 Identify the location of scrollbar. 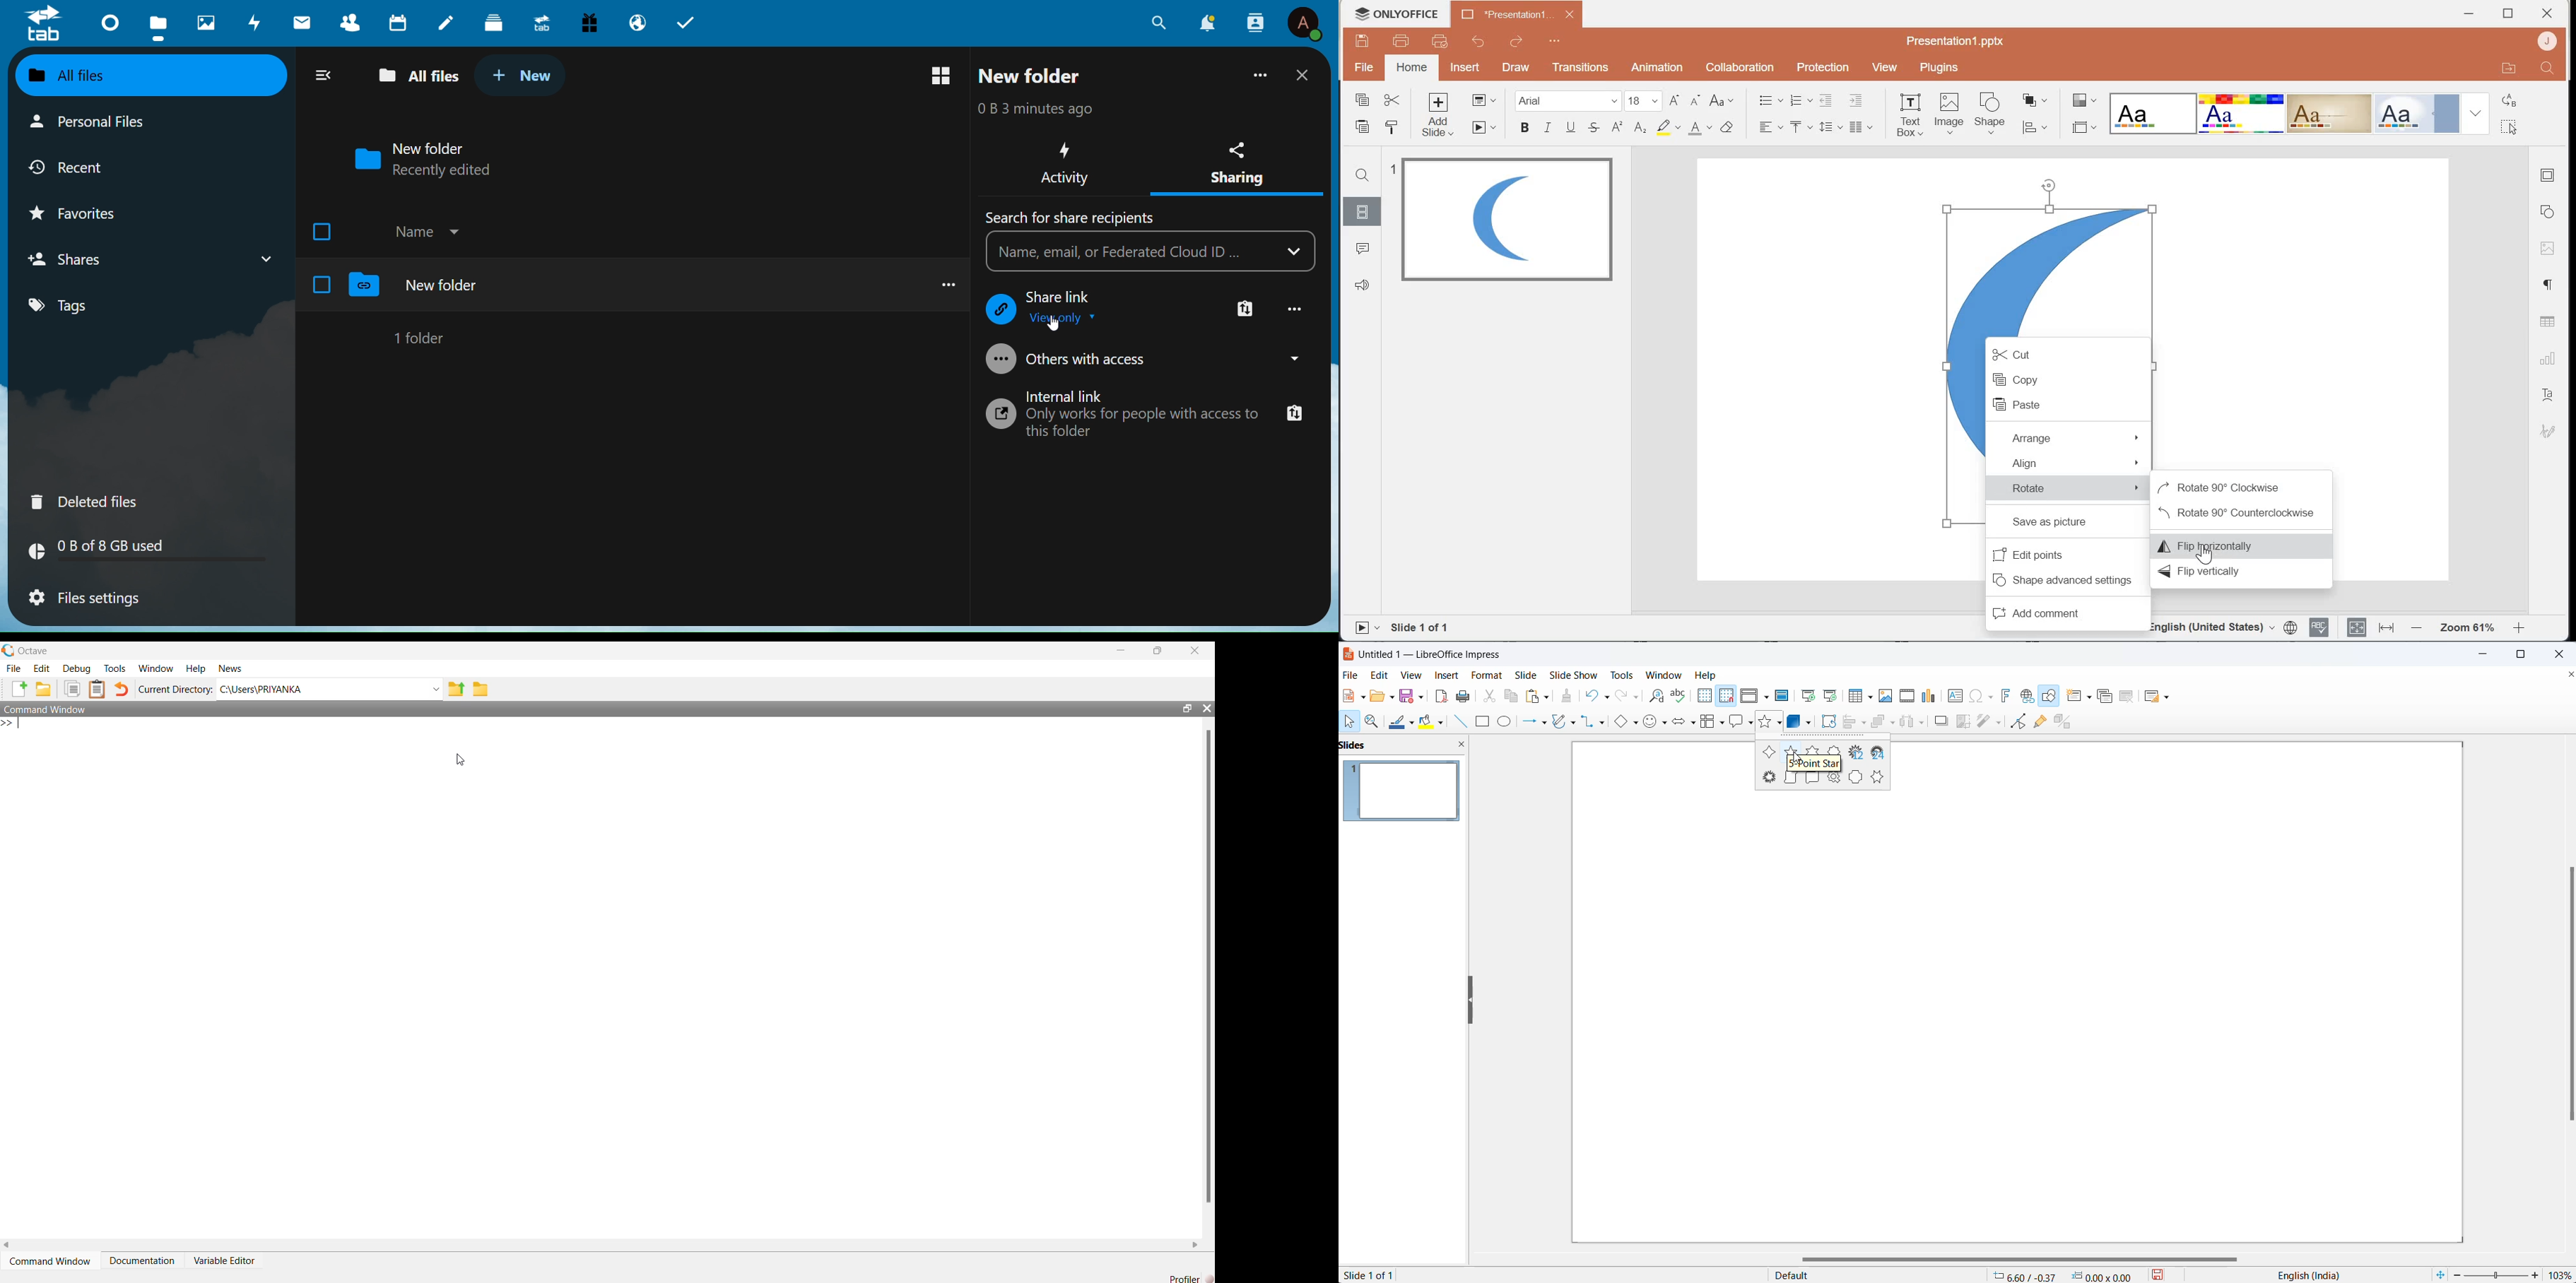
(2013, 1256).